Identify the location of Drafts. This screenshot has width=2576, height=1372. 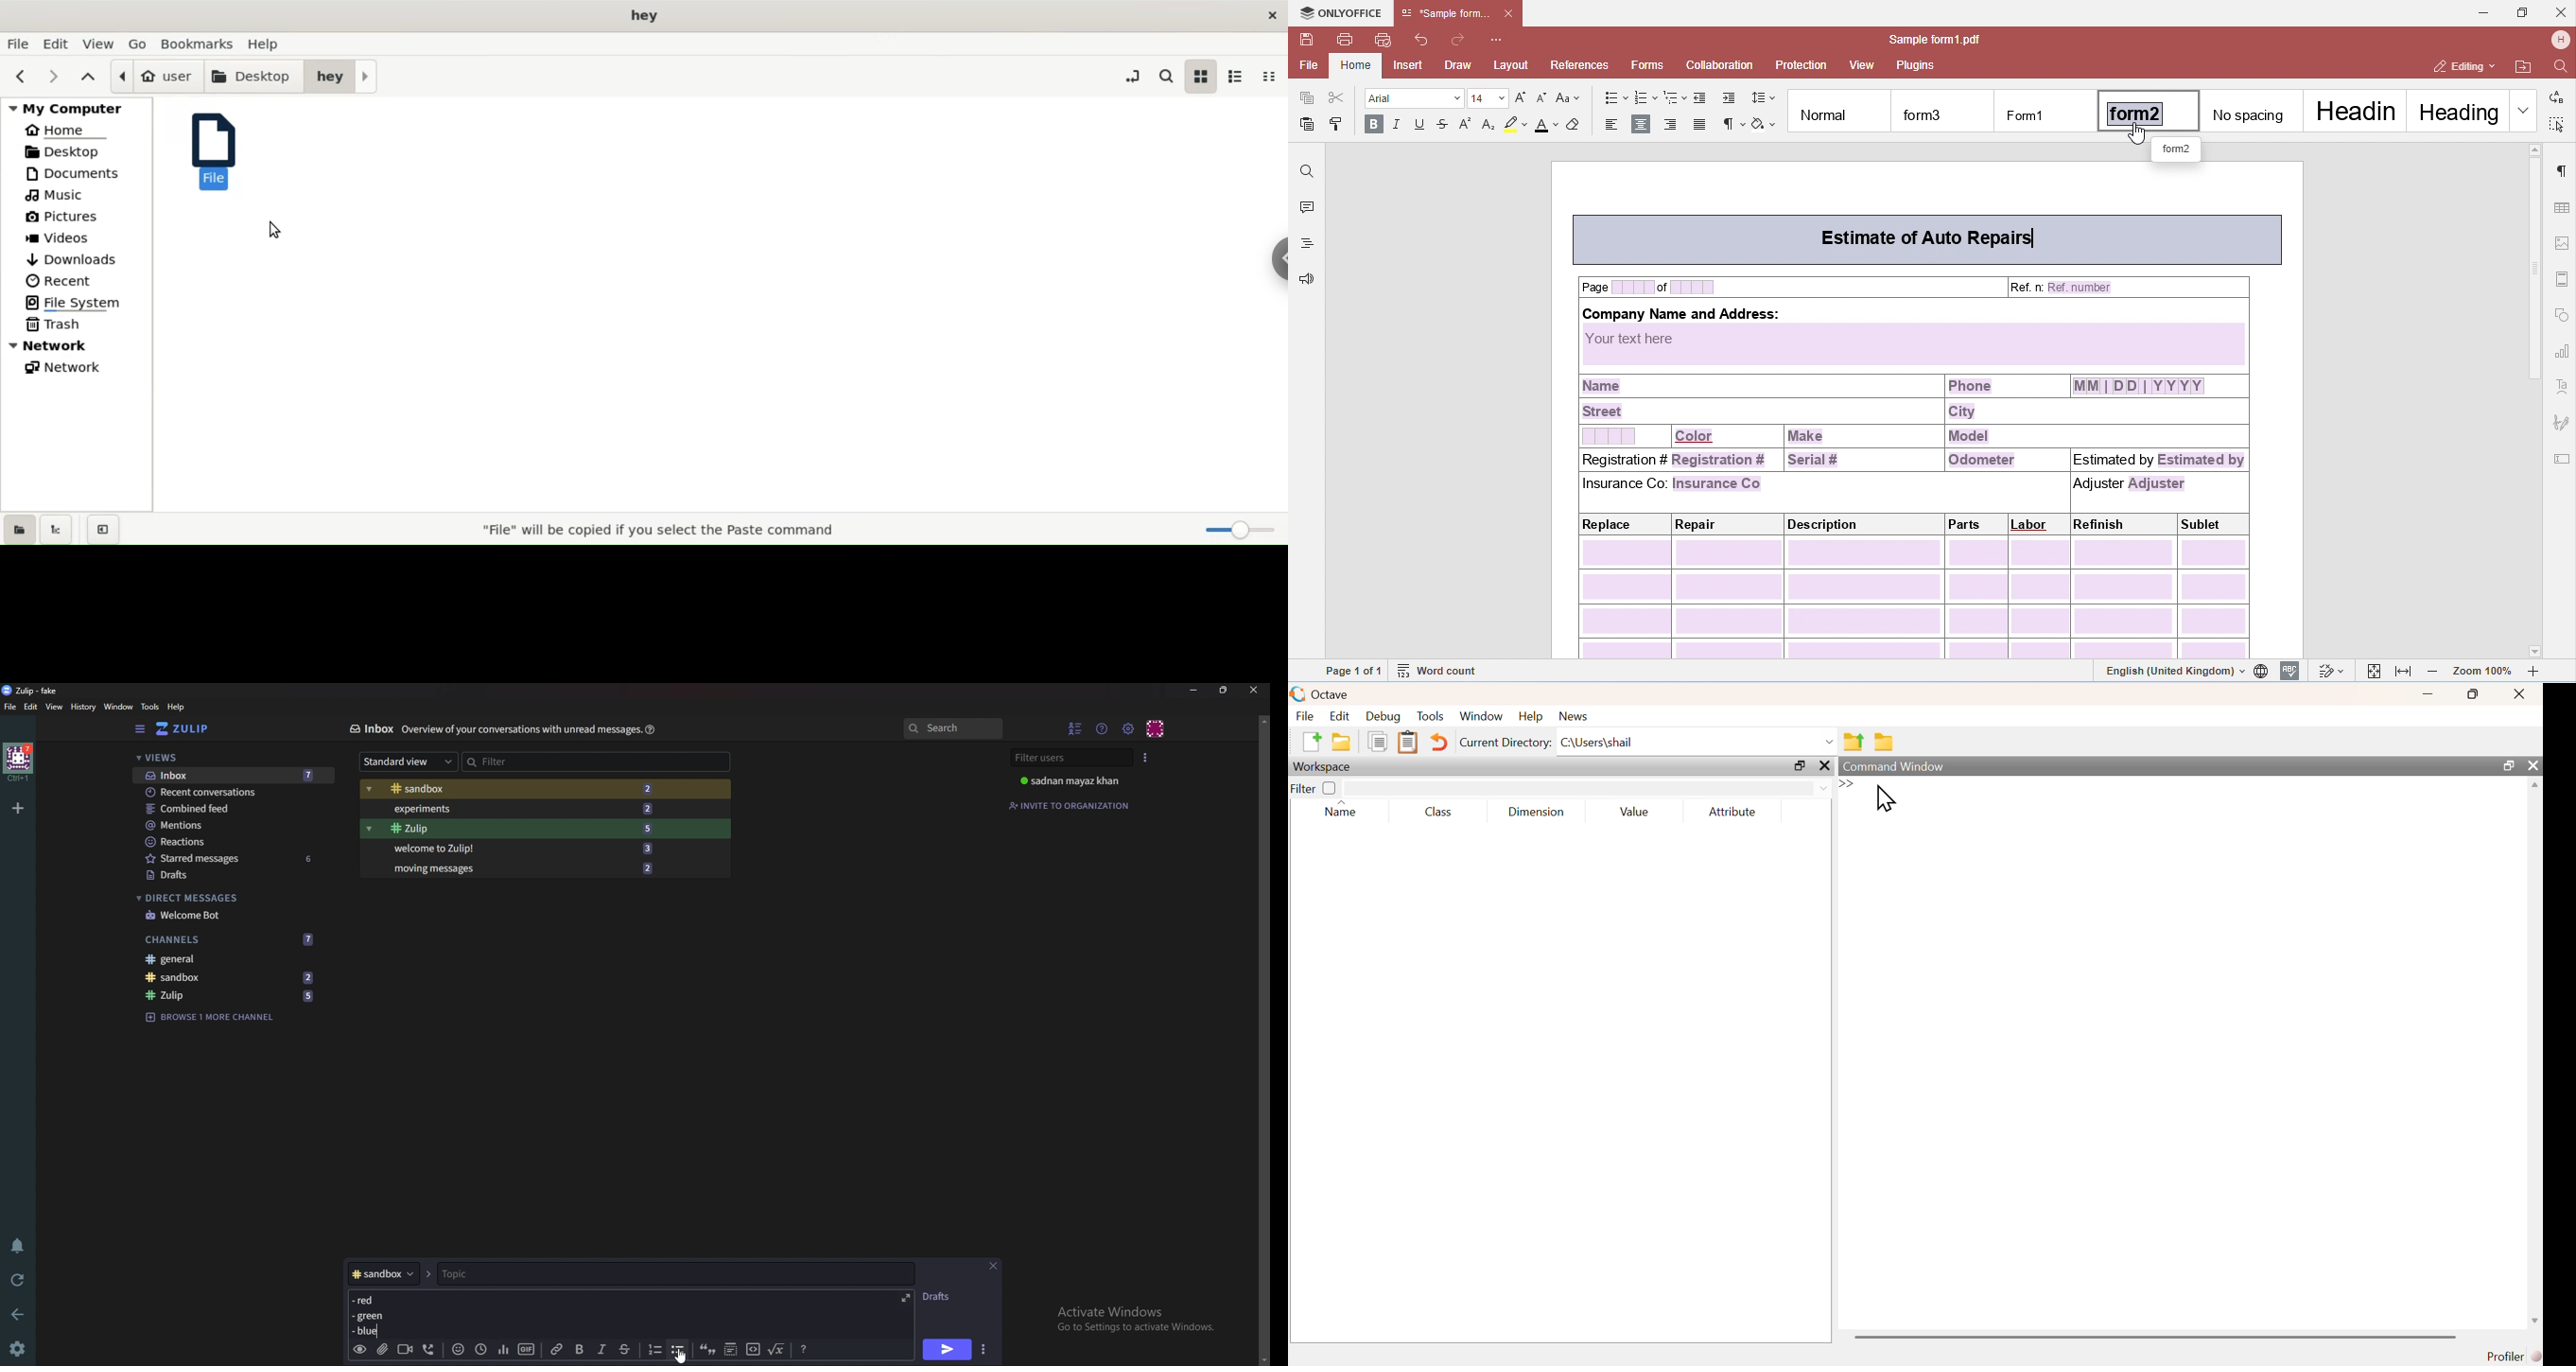
(939, 1297).